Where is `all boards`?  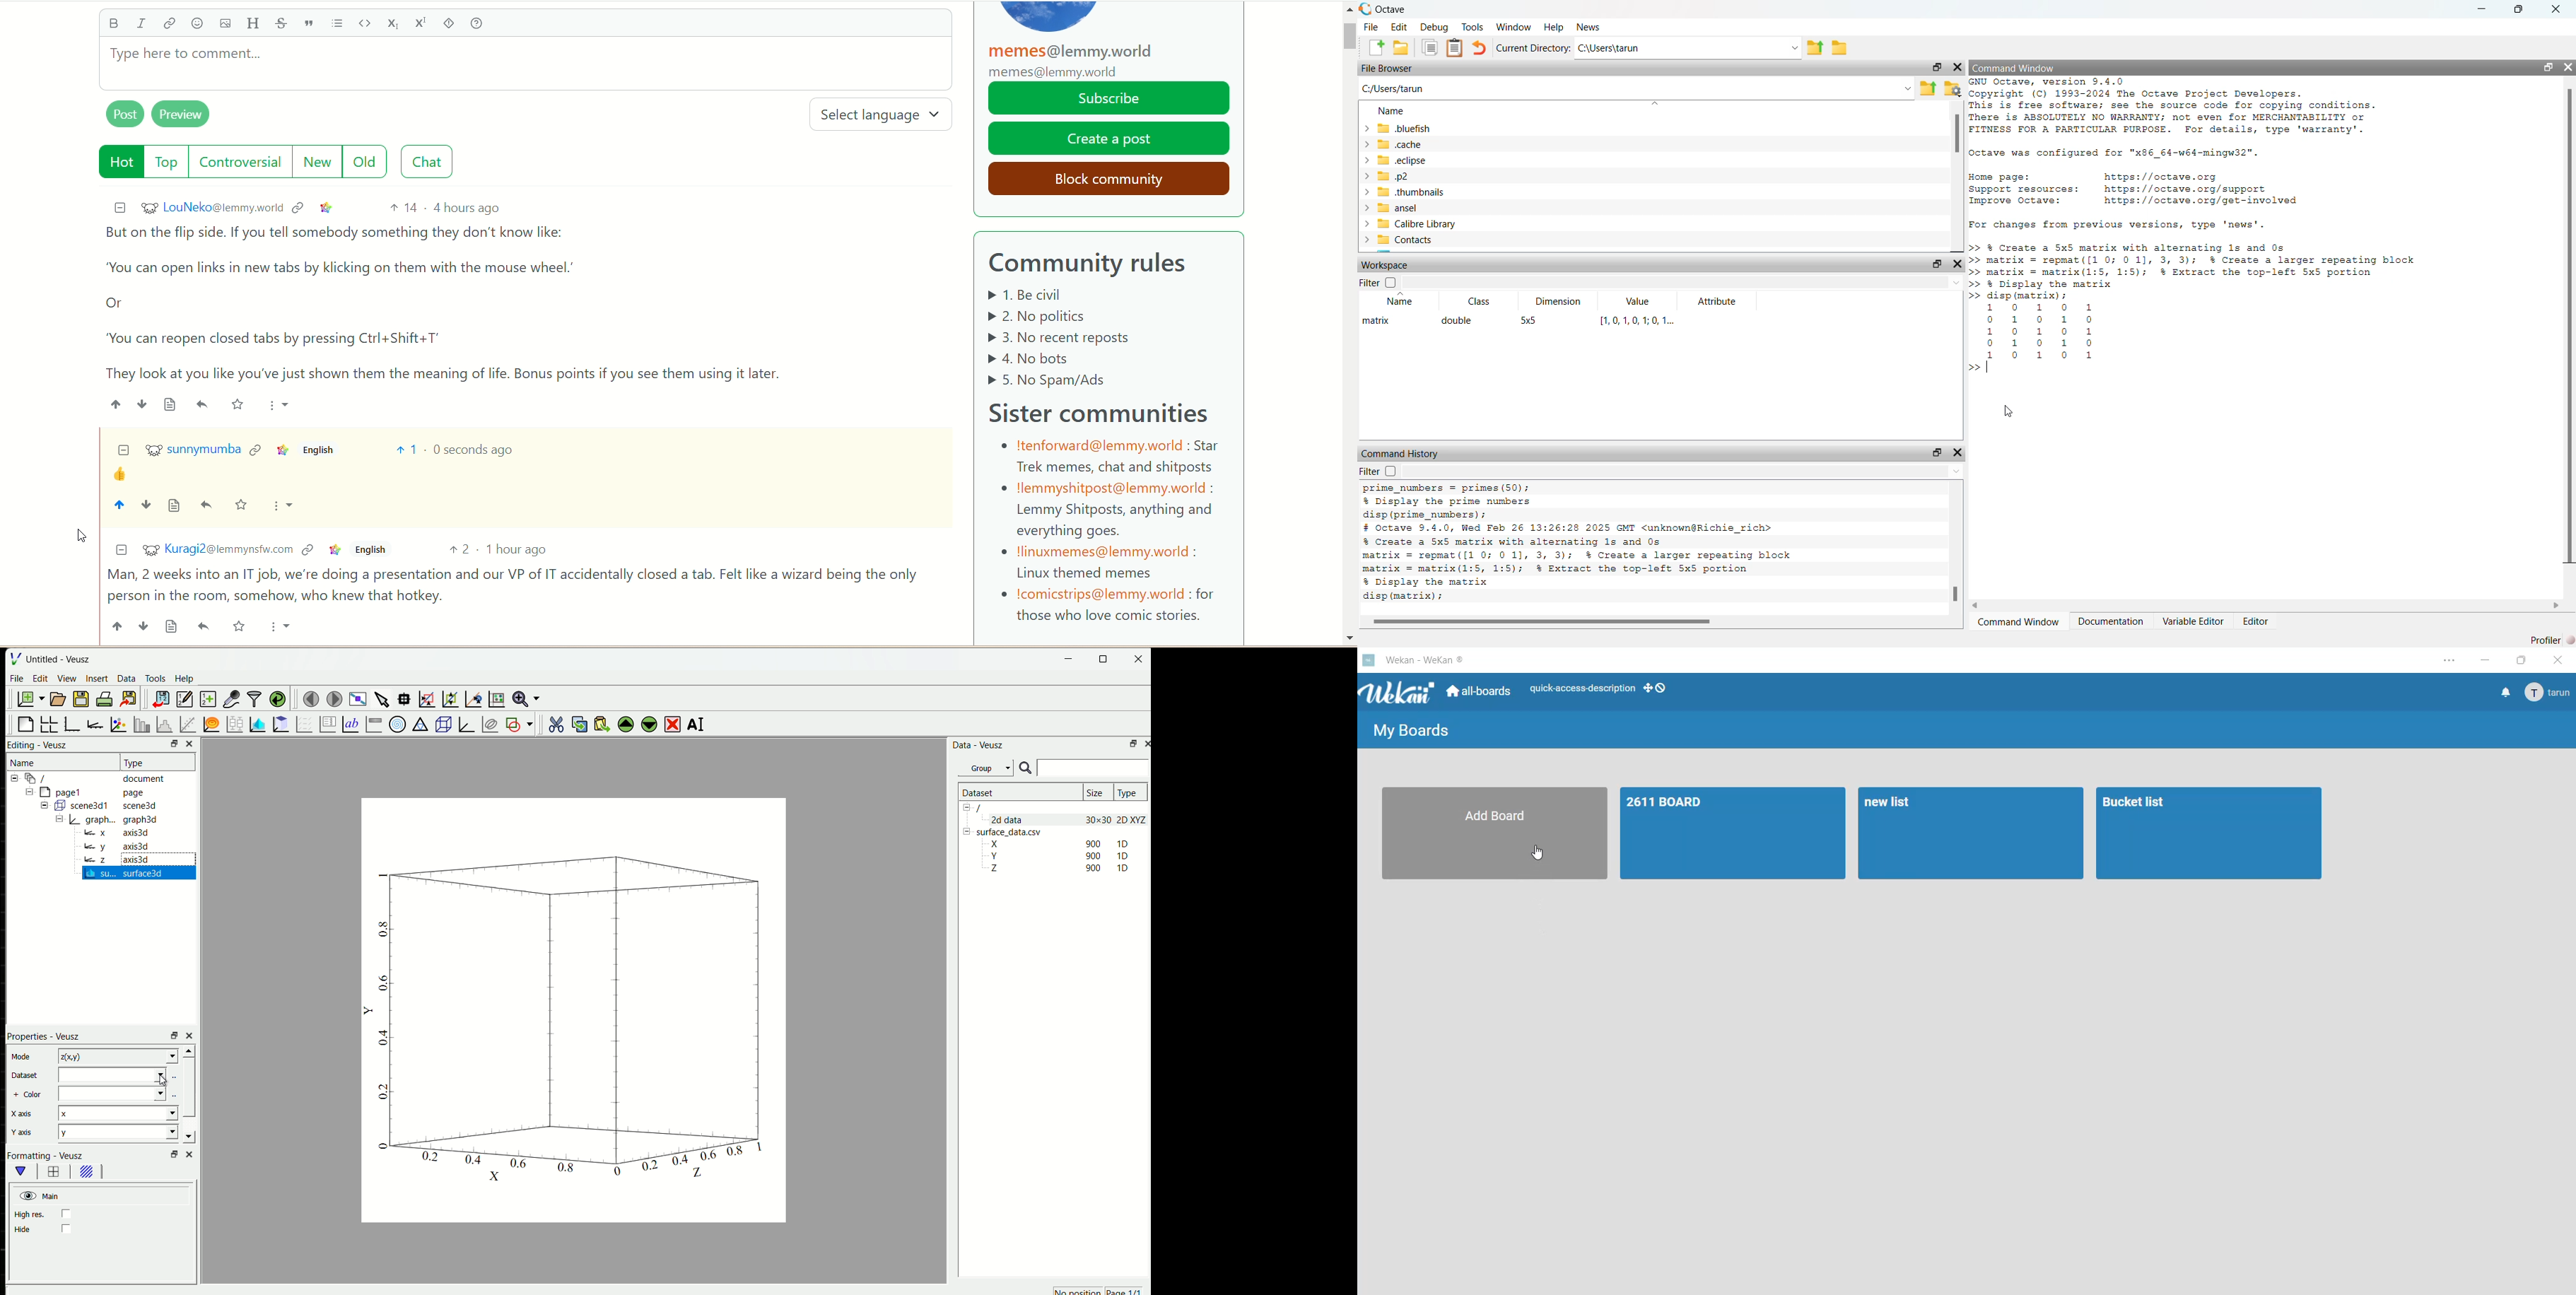
all boards is located at coordinates (1481, 692).